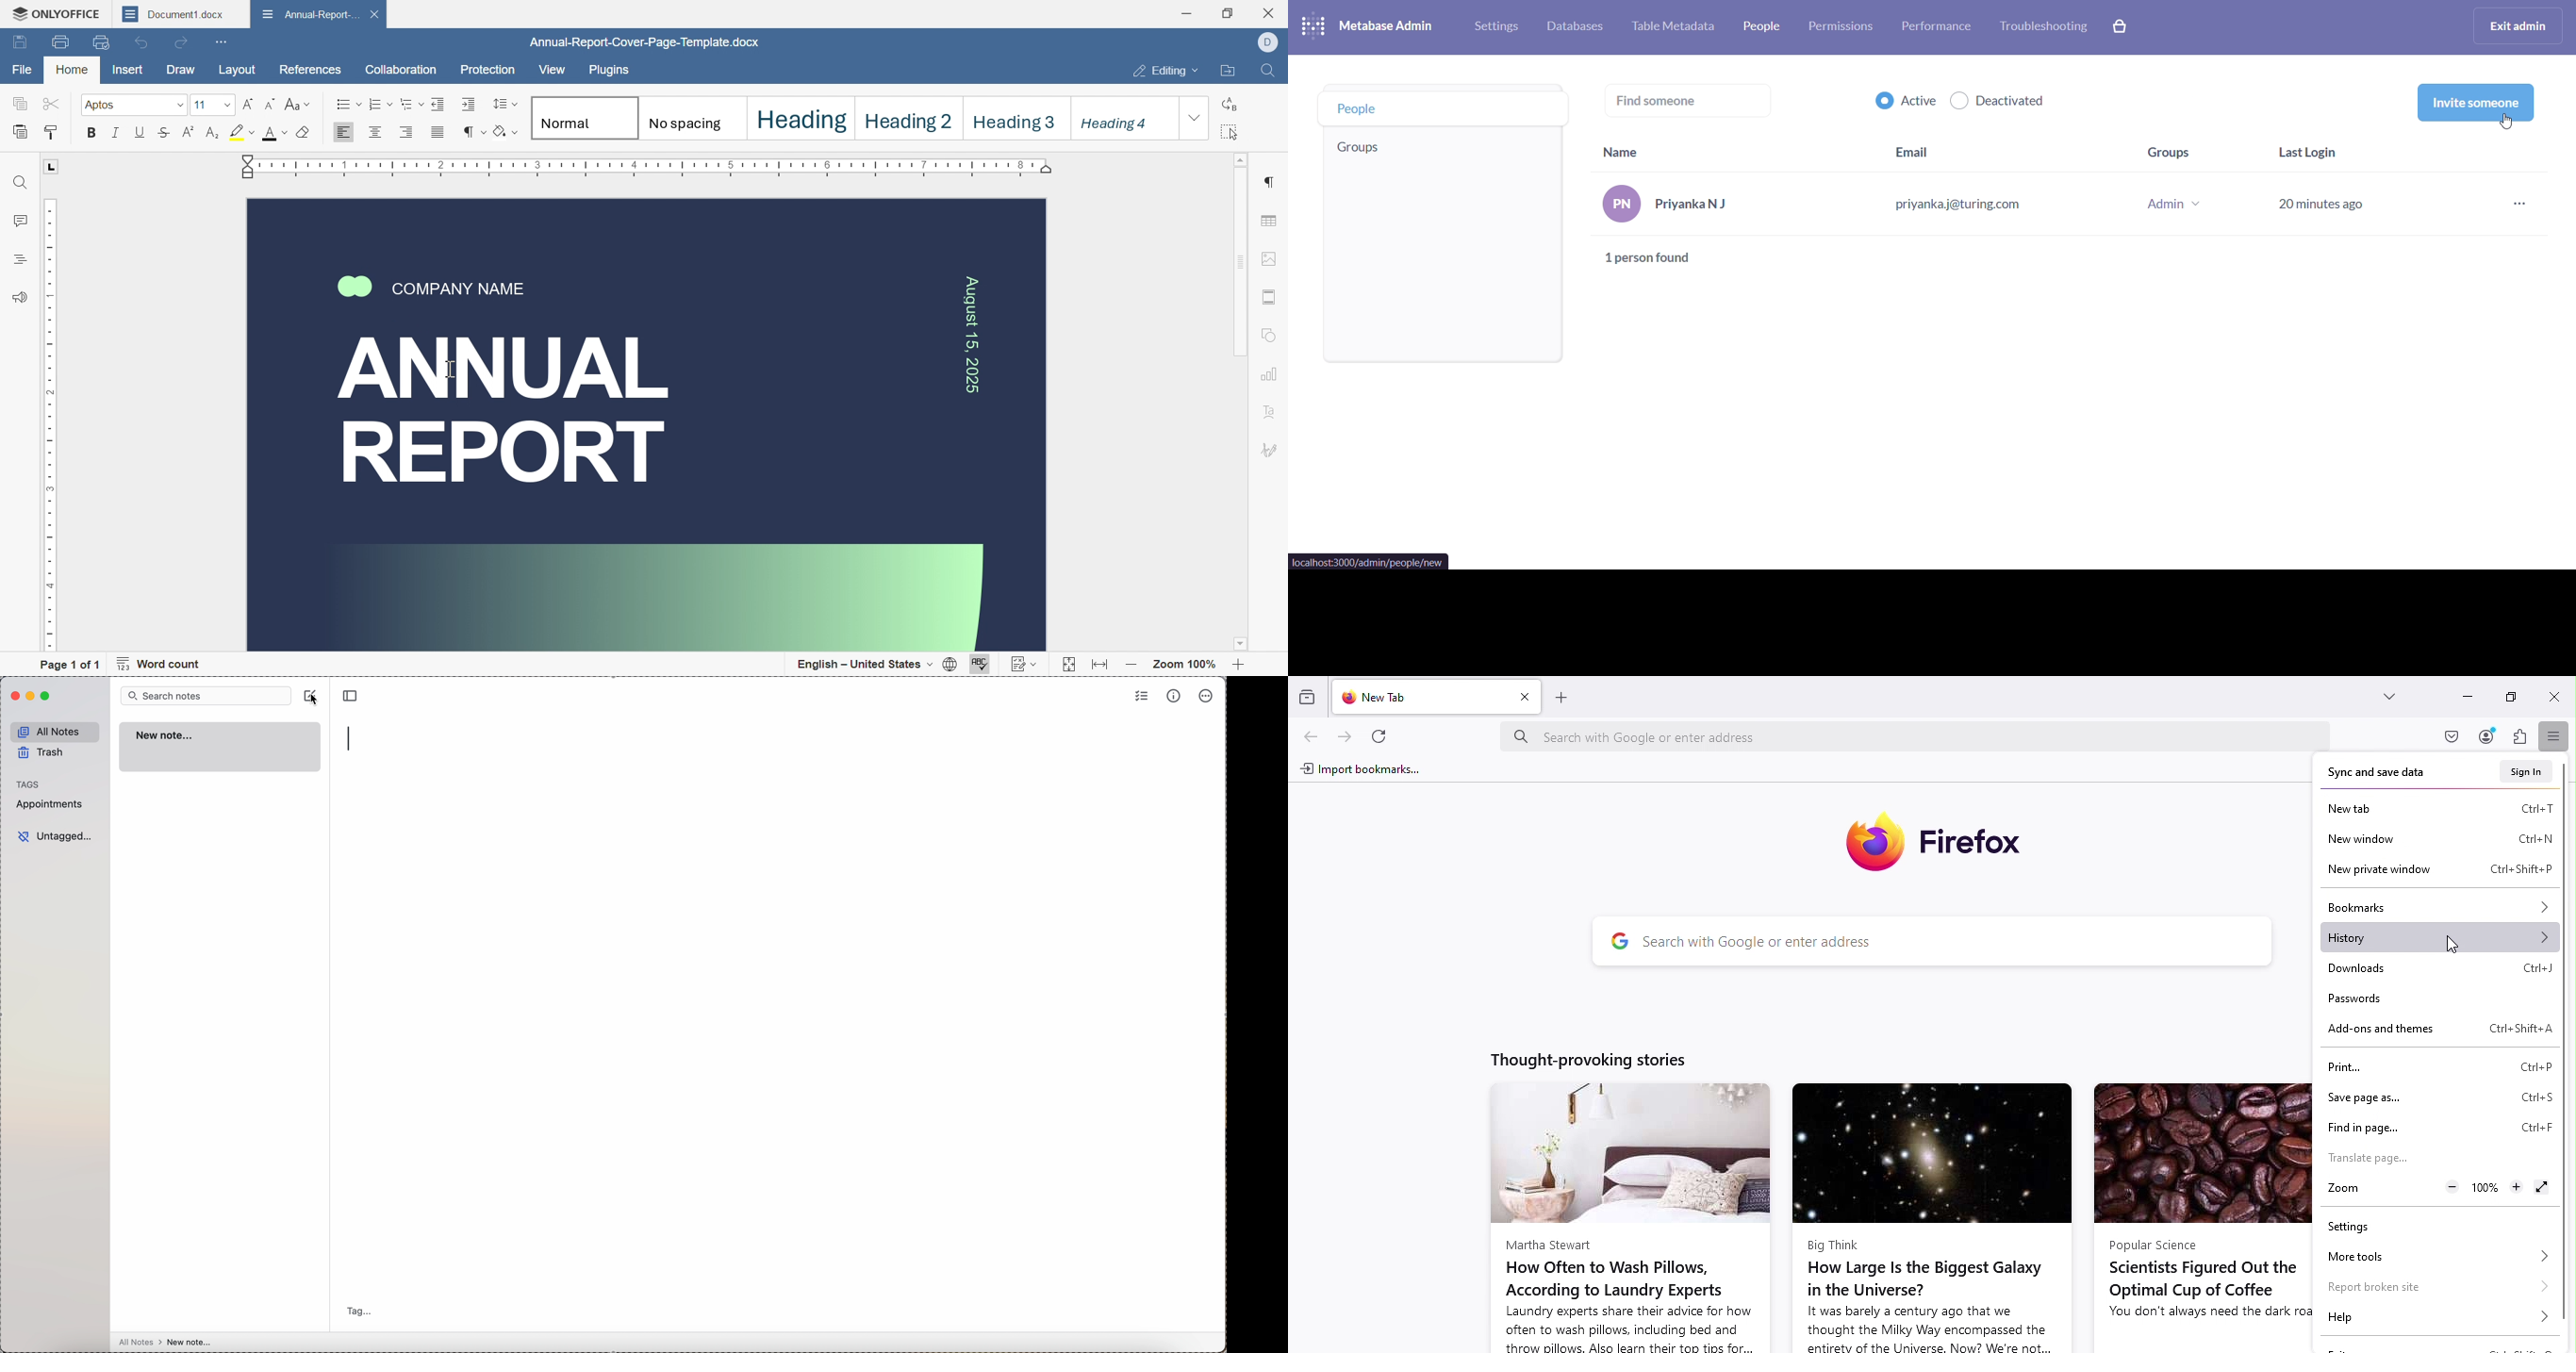 The height and width of the screenshot is (1372, 2576). I want to click on Cursor, so click(2455, 944).